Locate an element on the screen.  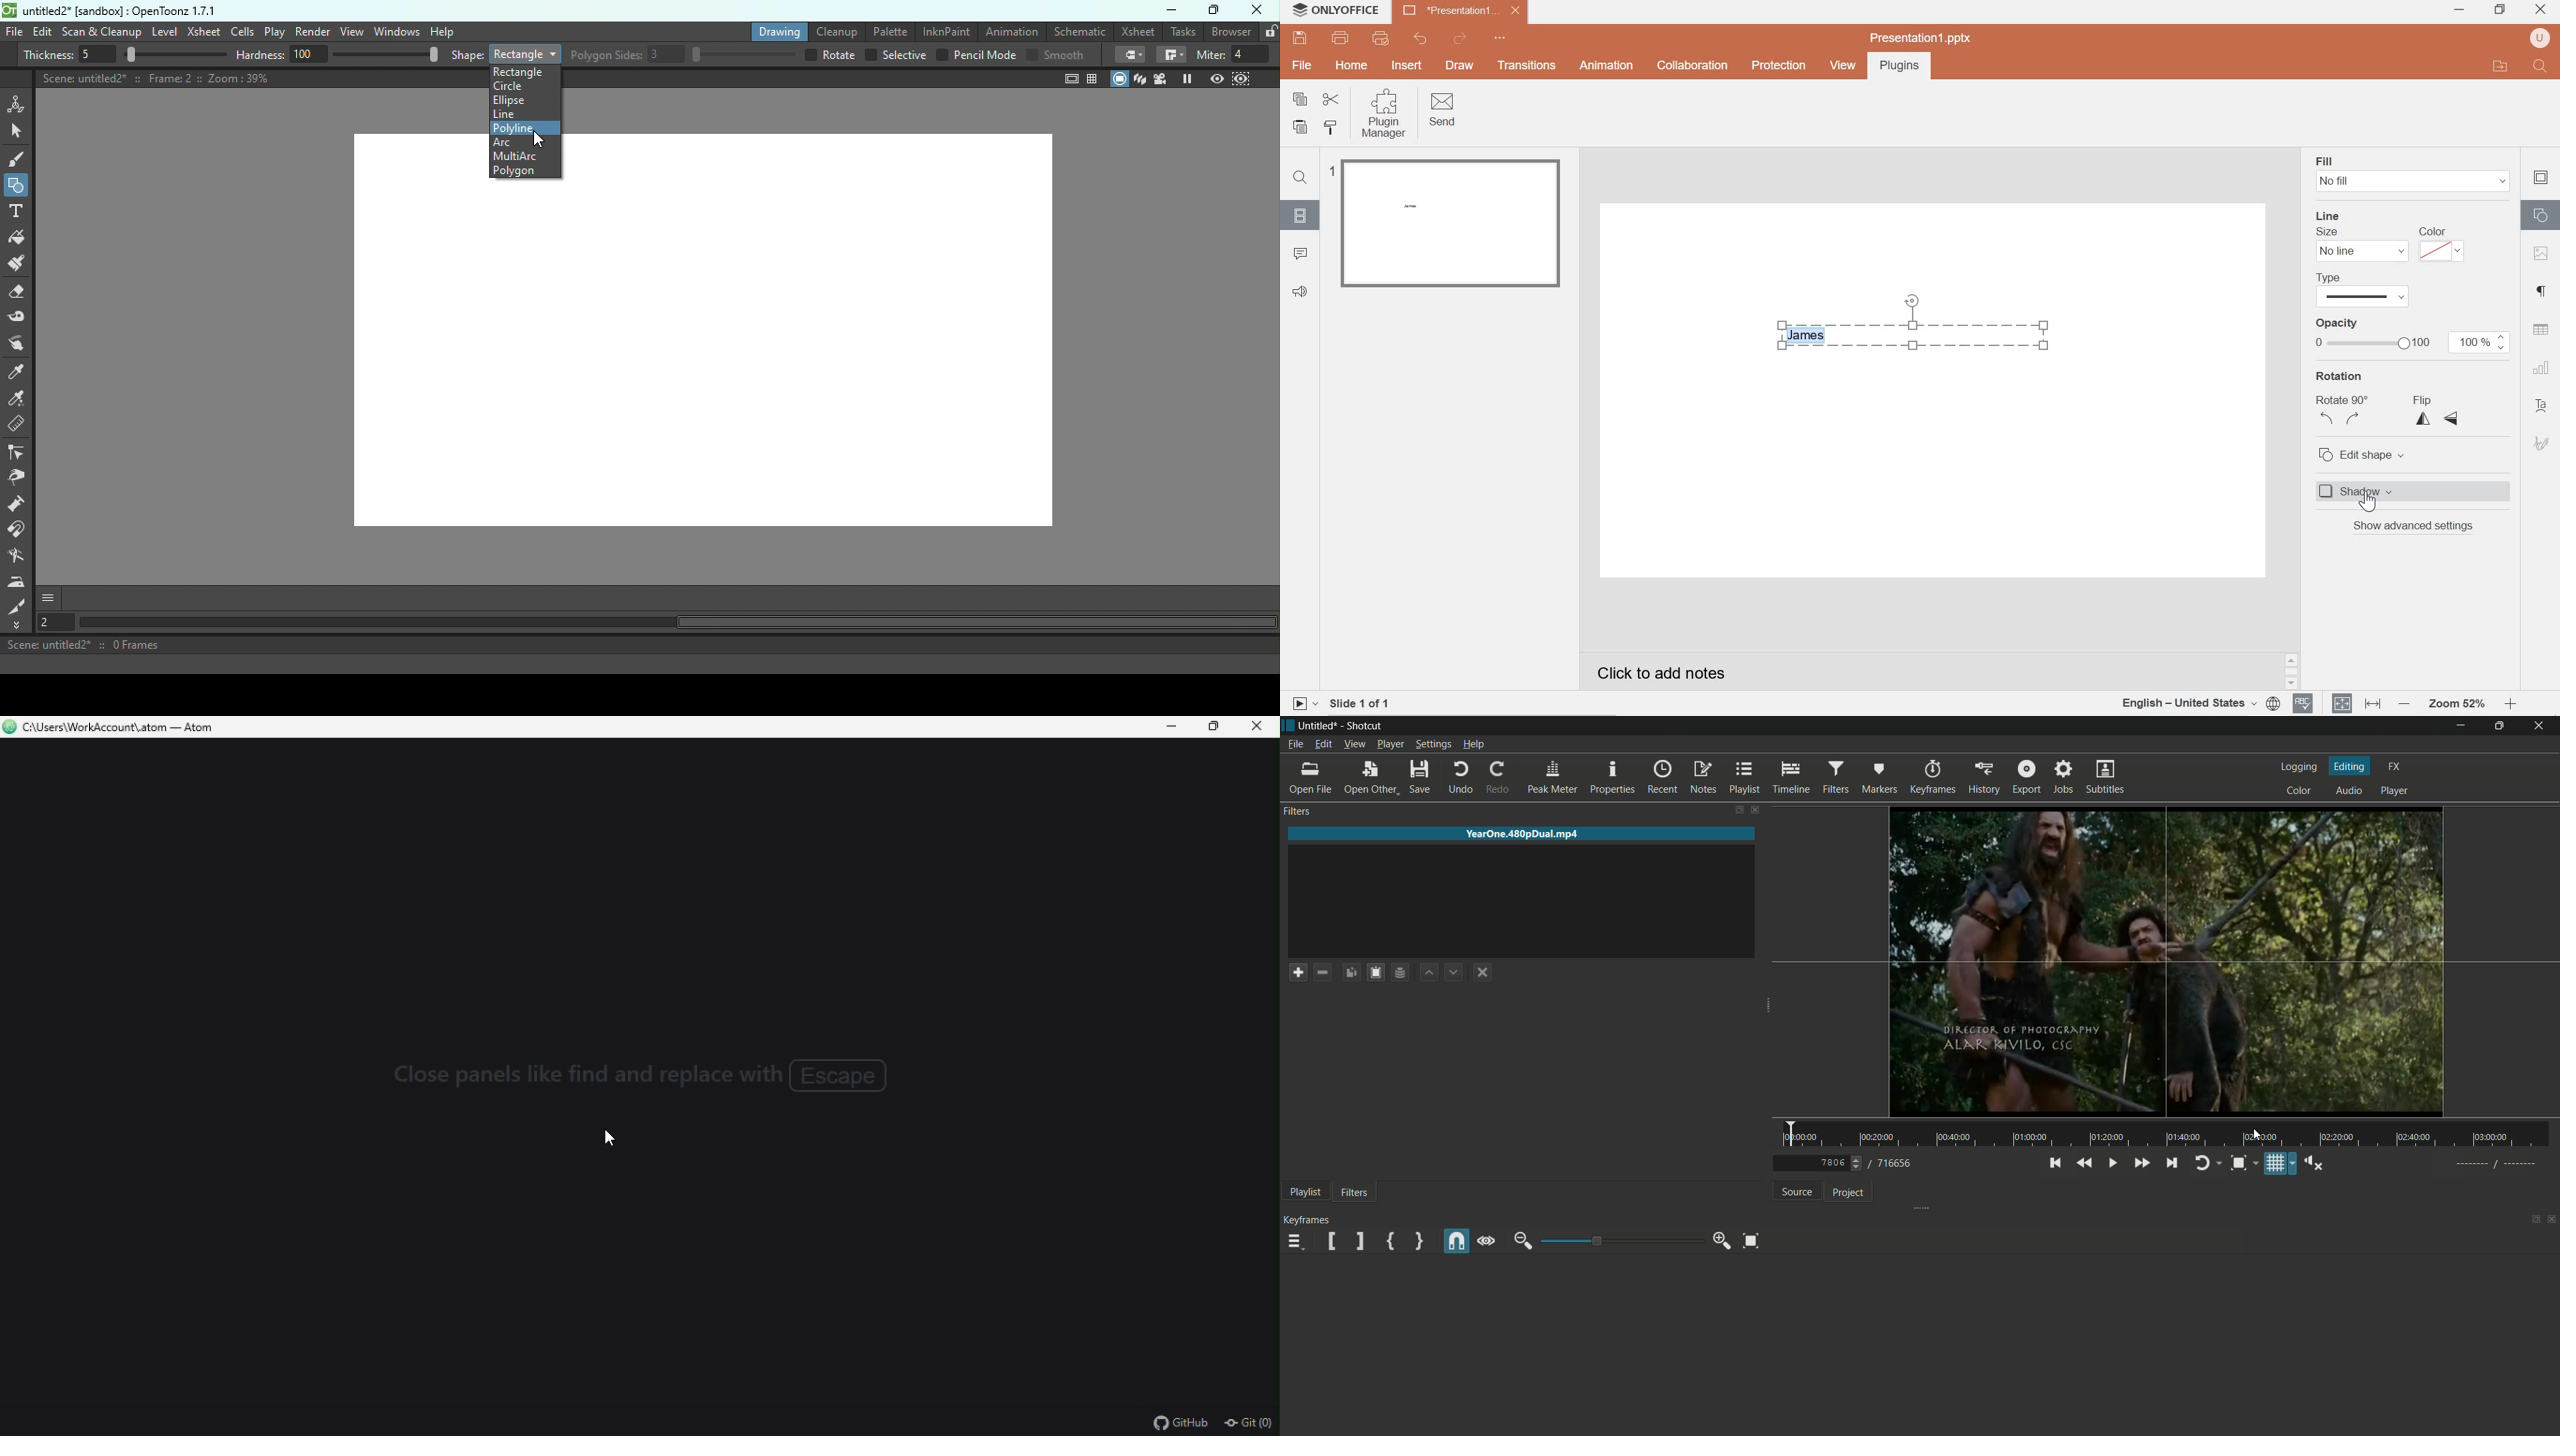
playlist is located at coordinates (1745, 777).